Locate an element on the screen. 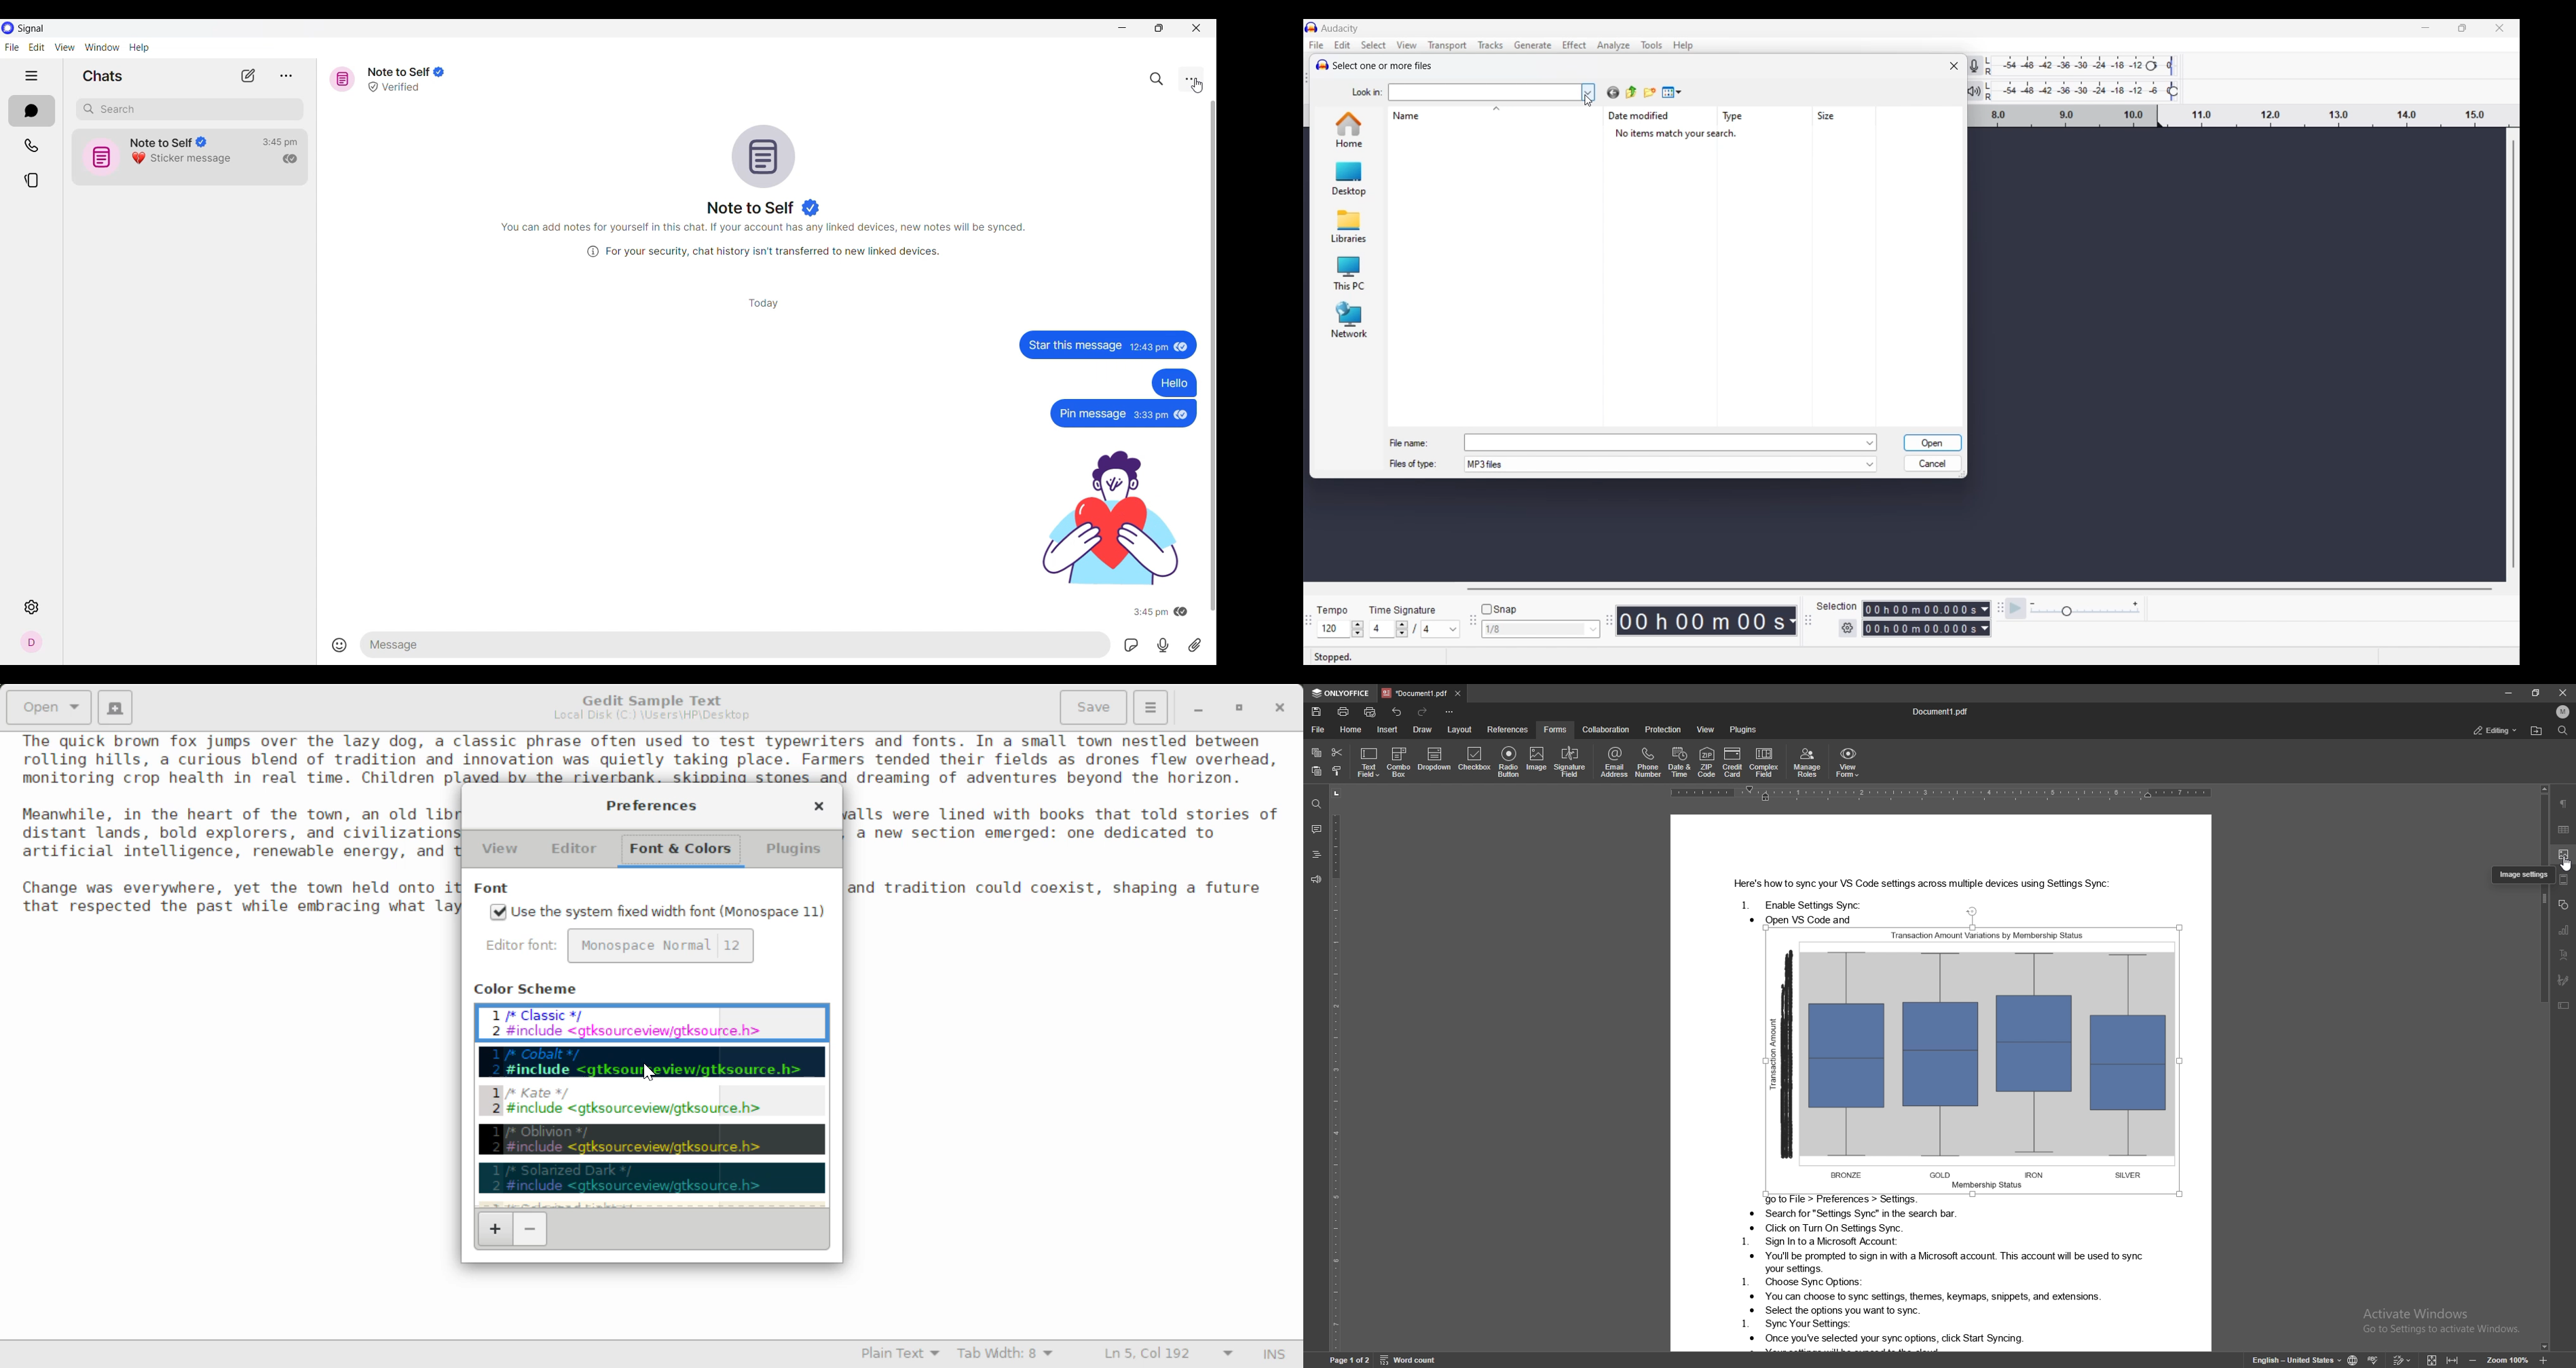 The height and width of the screenshot is (1372, 2576). File menu is located at coordinates (11, 47).